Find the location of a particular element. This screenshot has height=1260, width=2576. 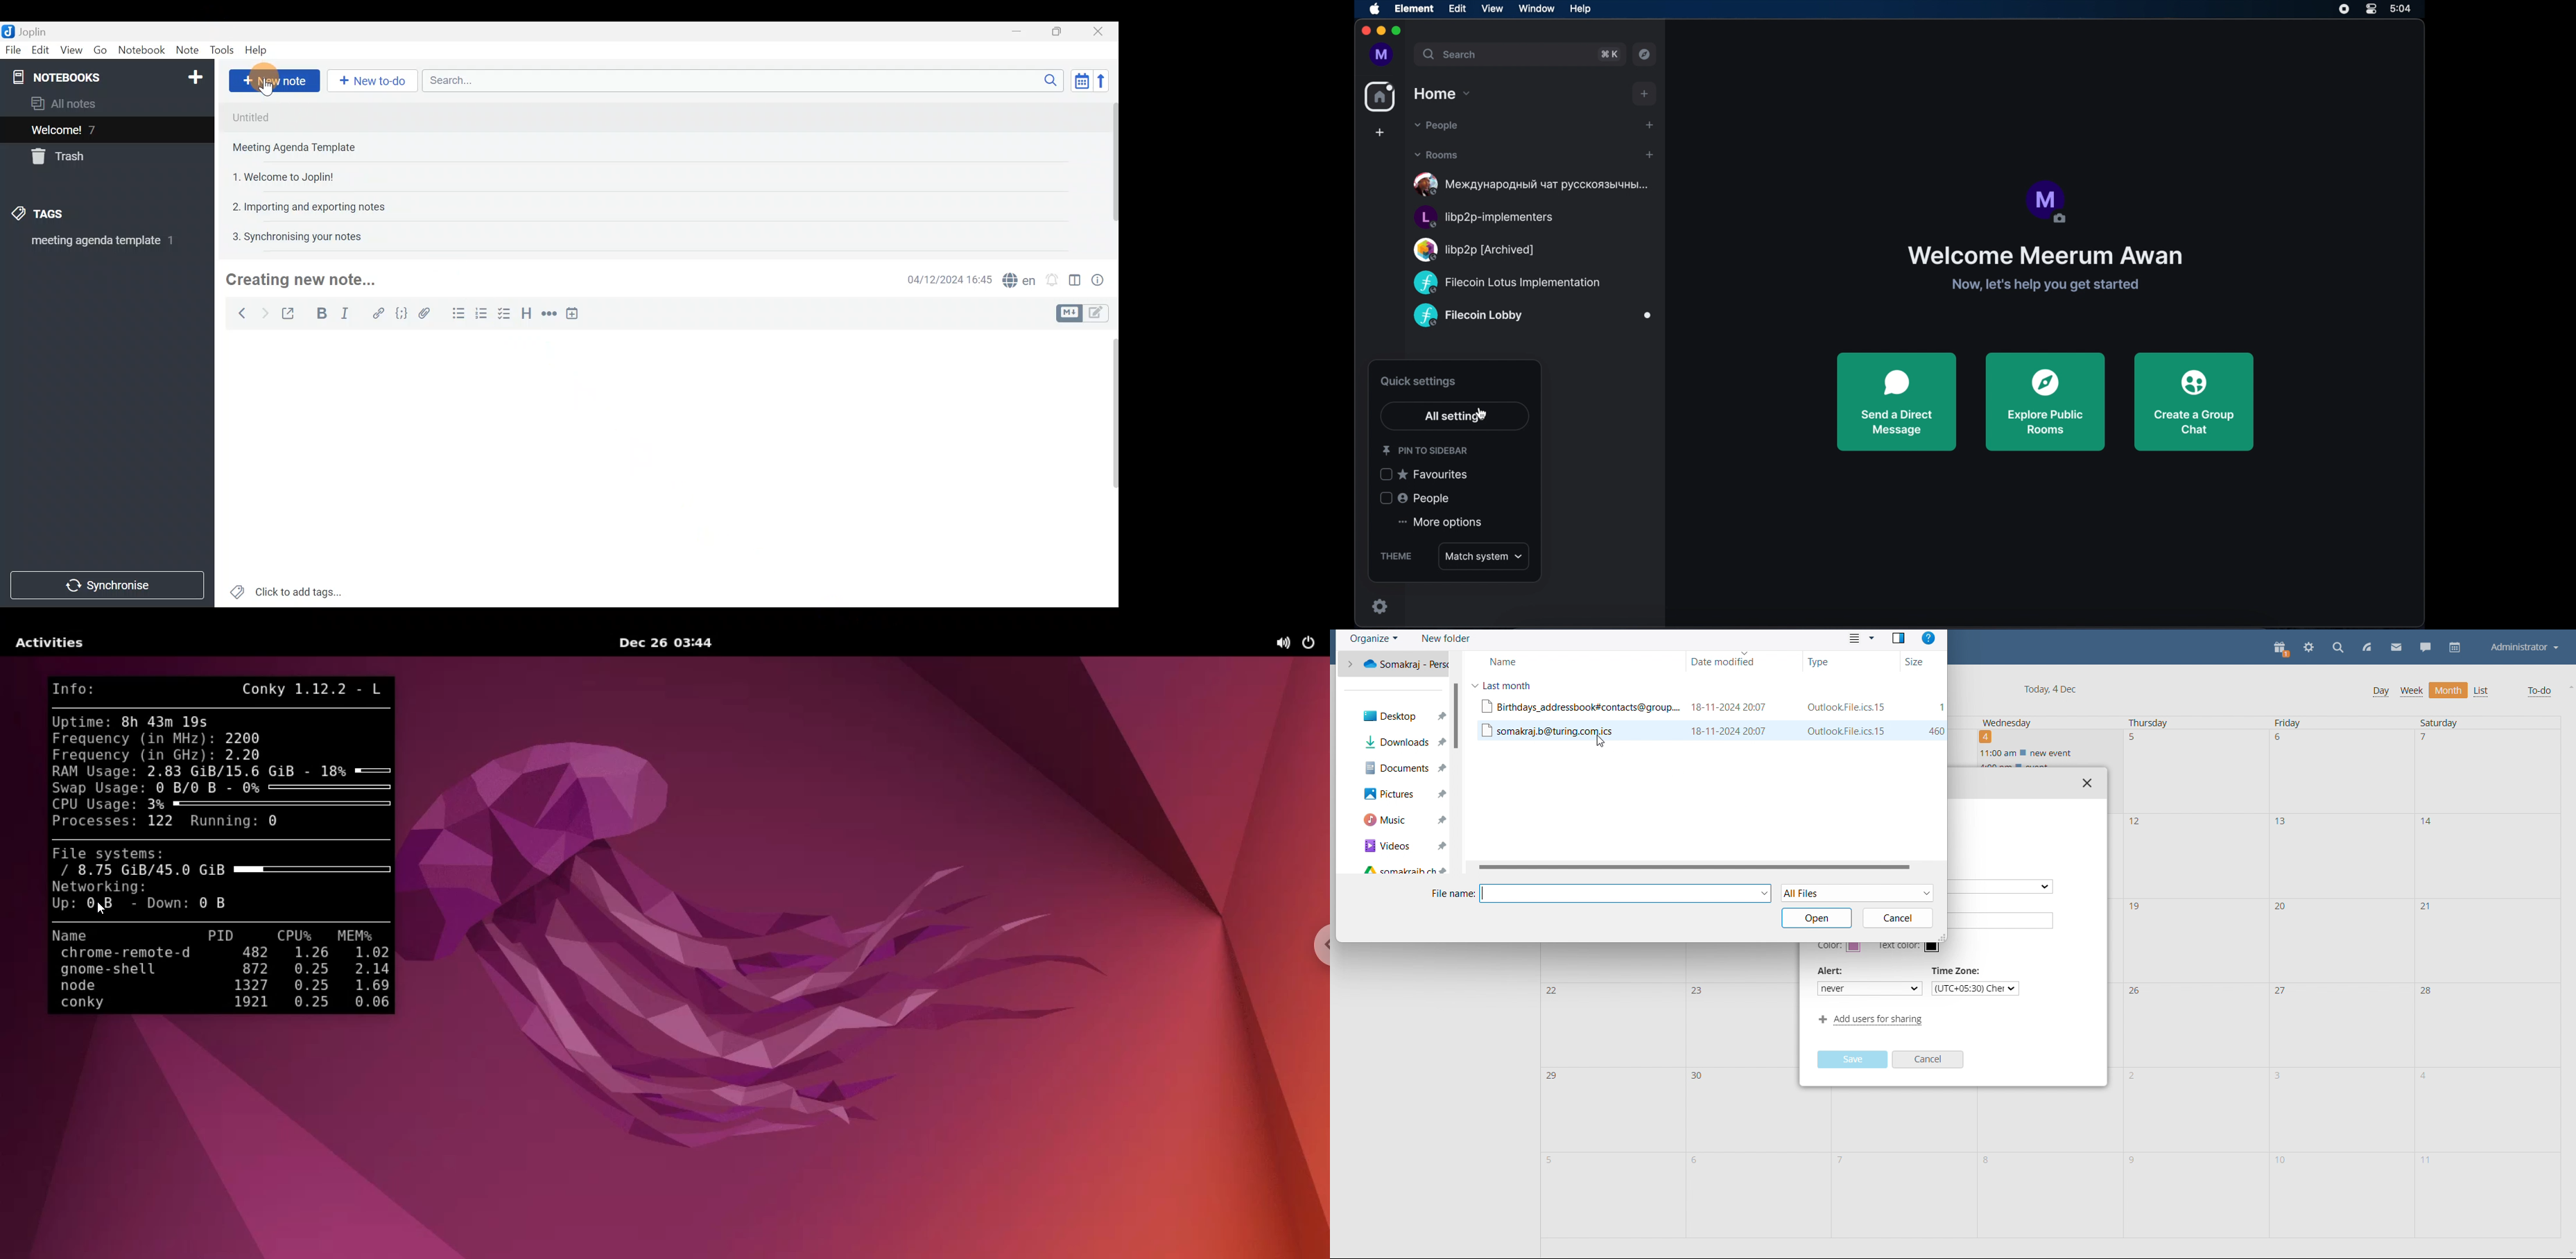

Note 3 is located at coordinates (279, 175).